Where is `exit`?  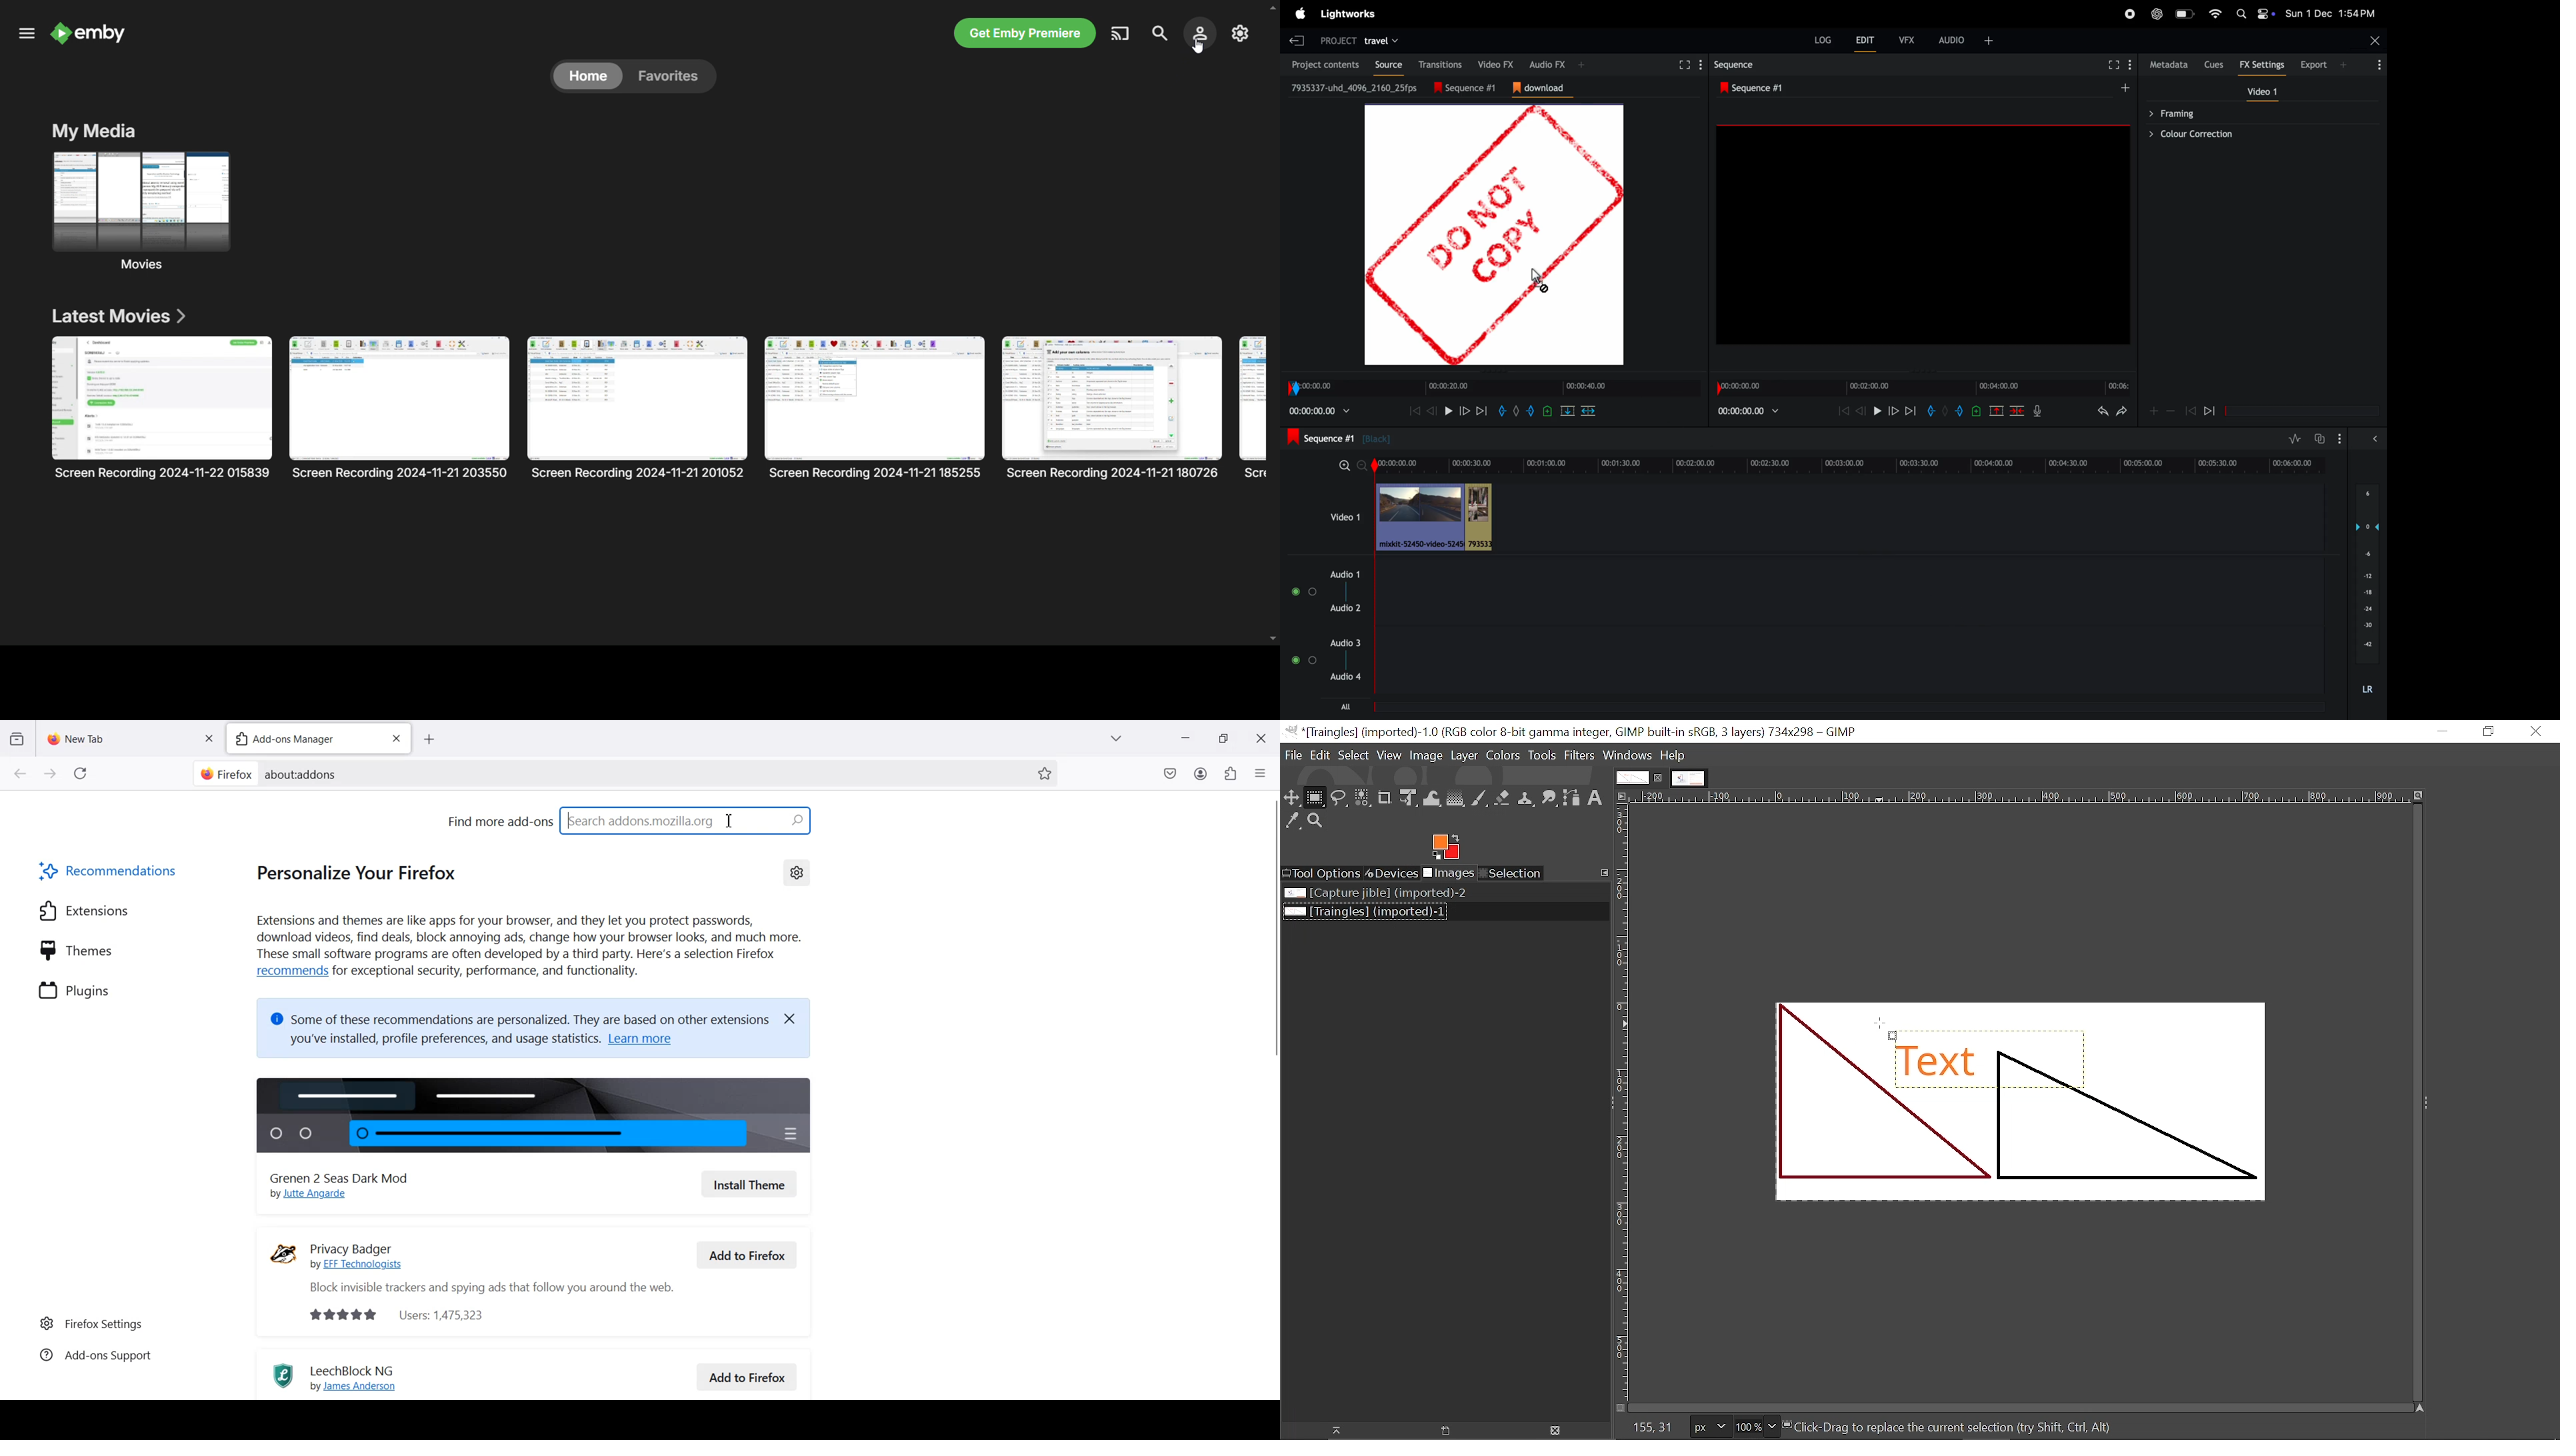
exit is located at coordinates (1297, 41).